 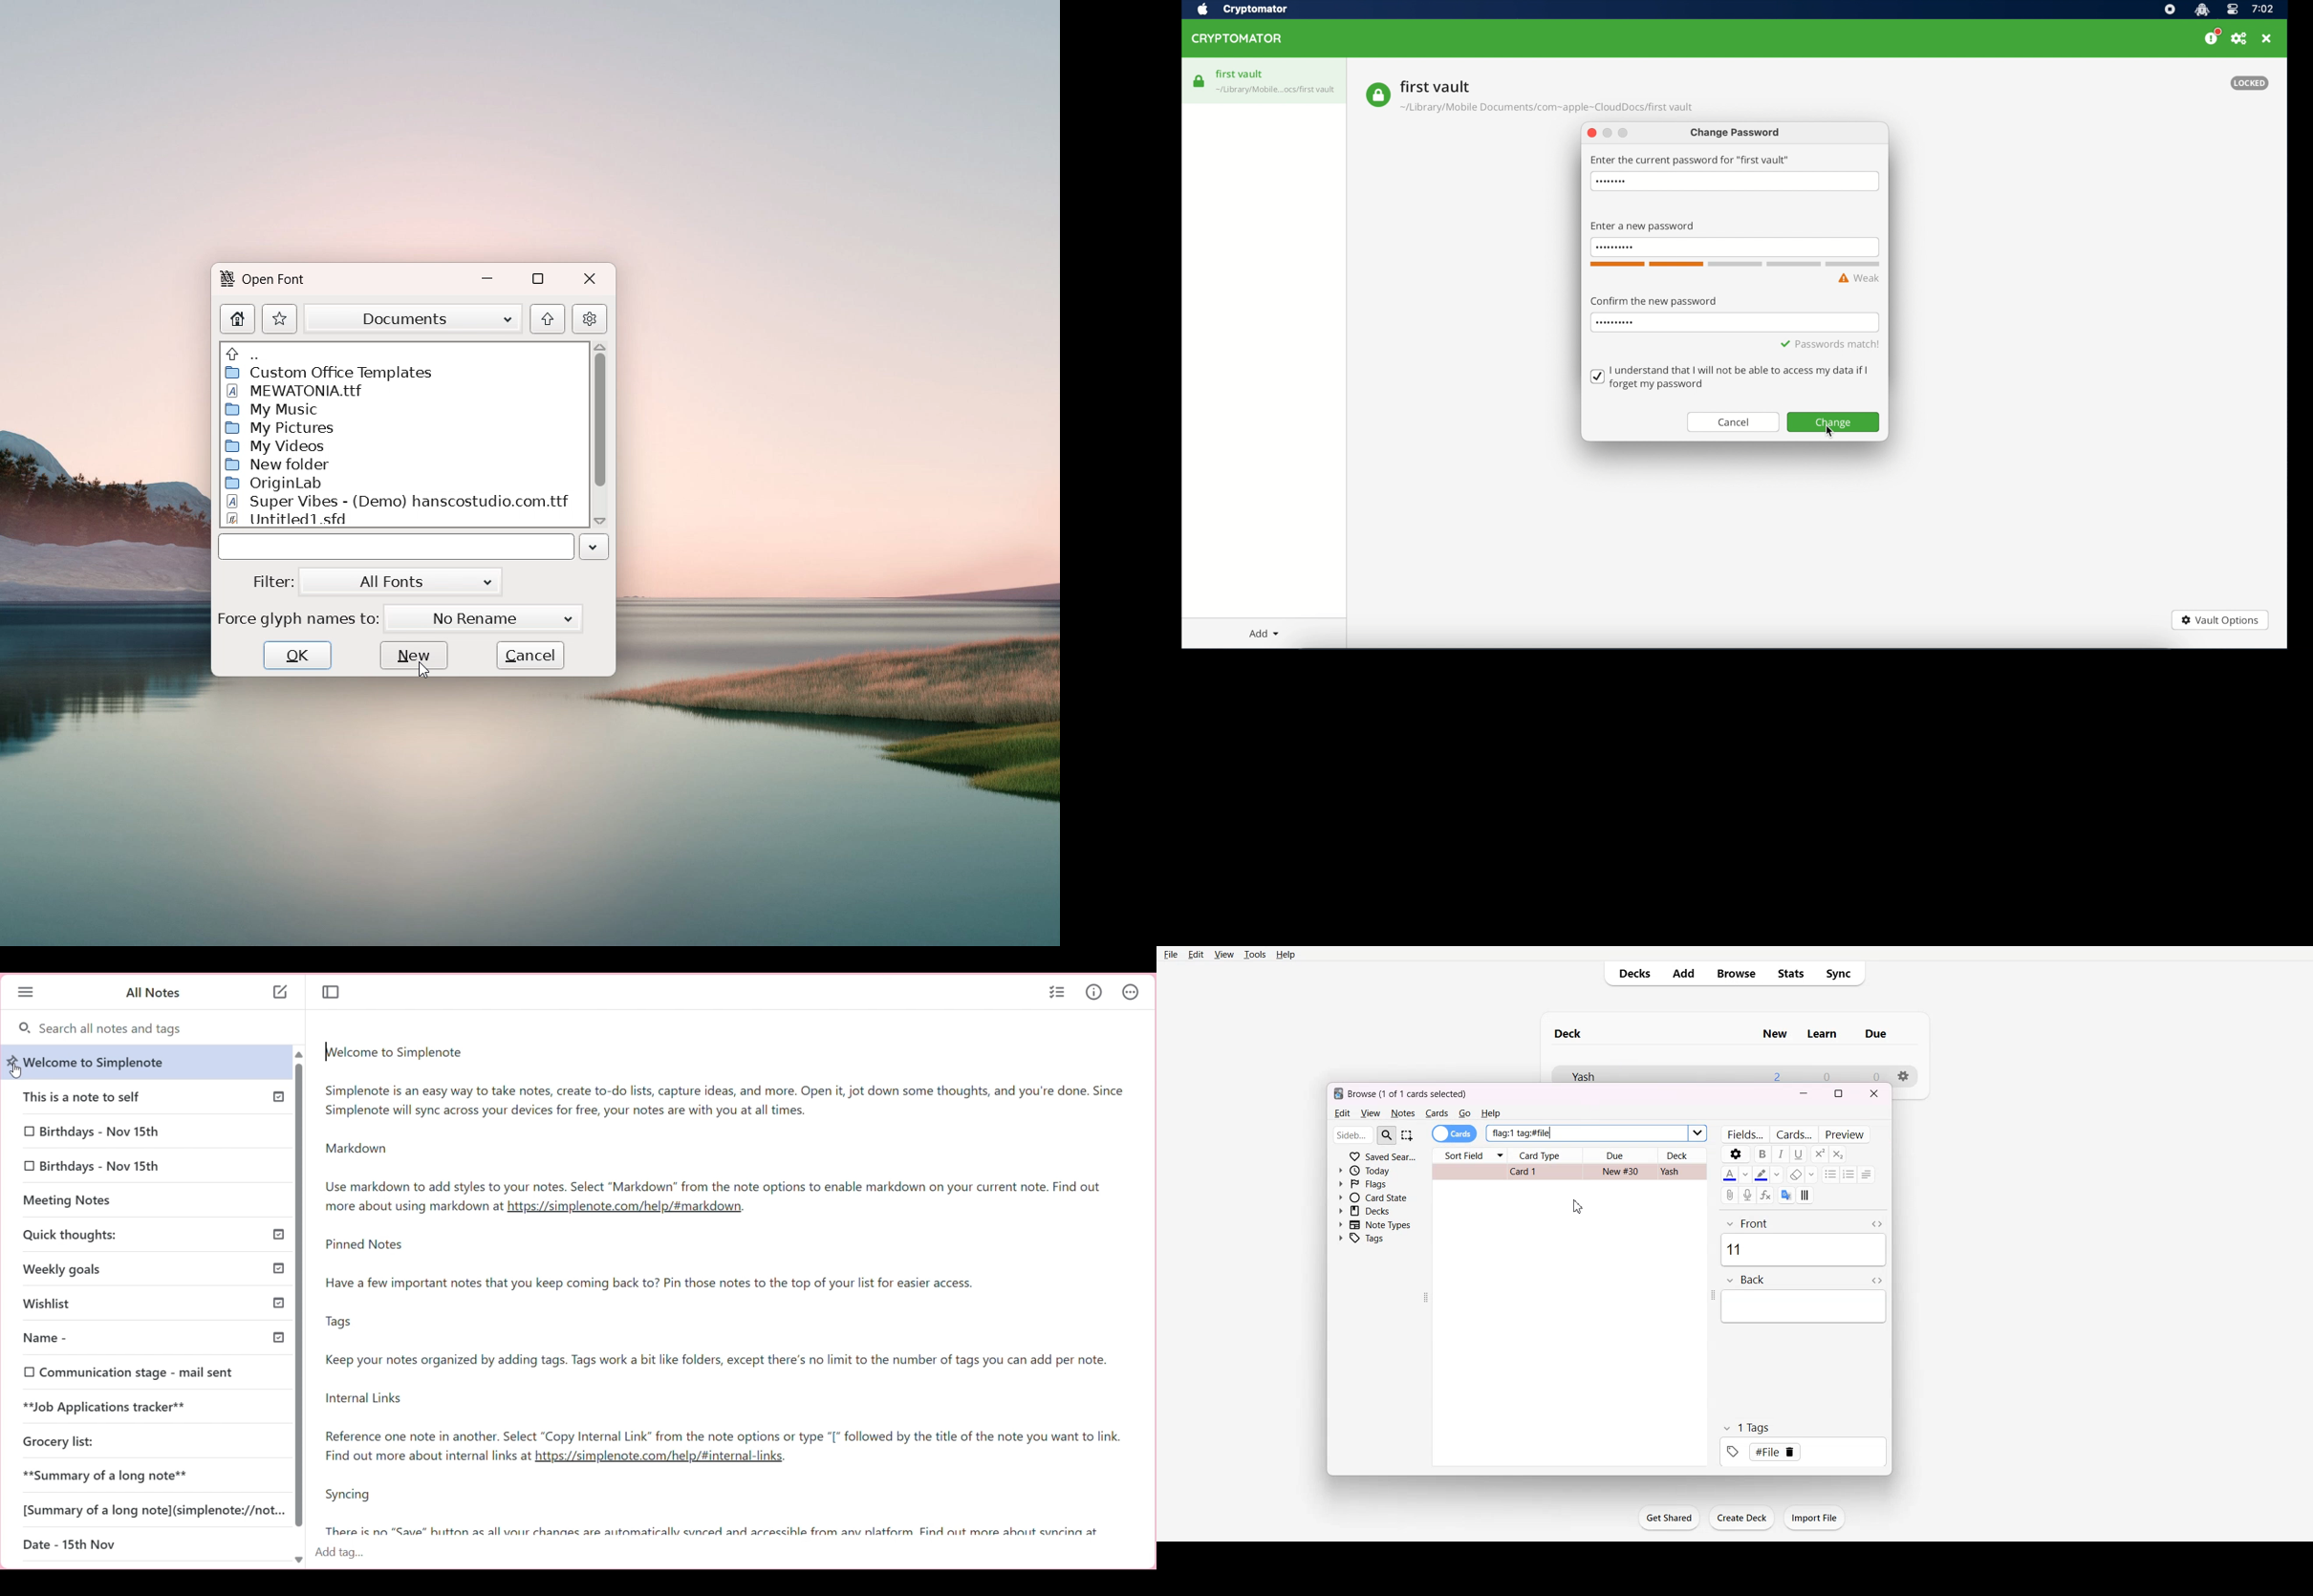 What do you see at coordinates (1841, 974) in the screenshot?
I see `Sync` at bounding box center [1841, 974].